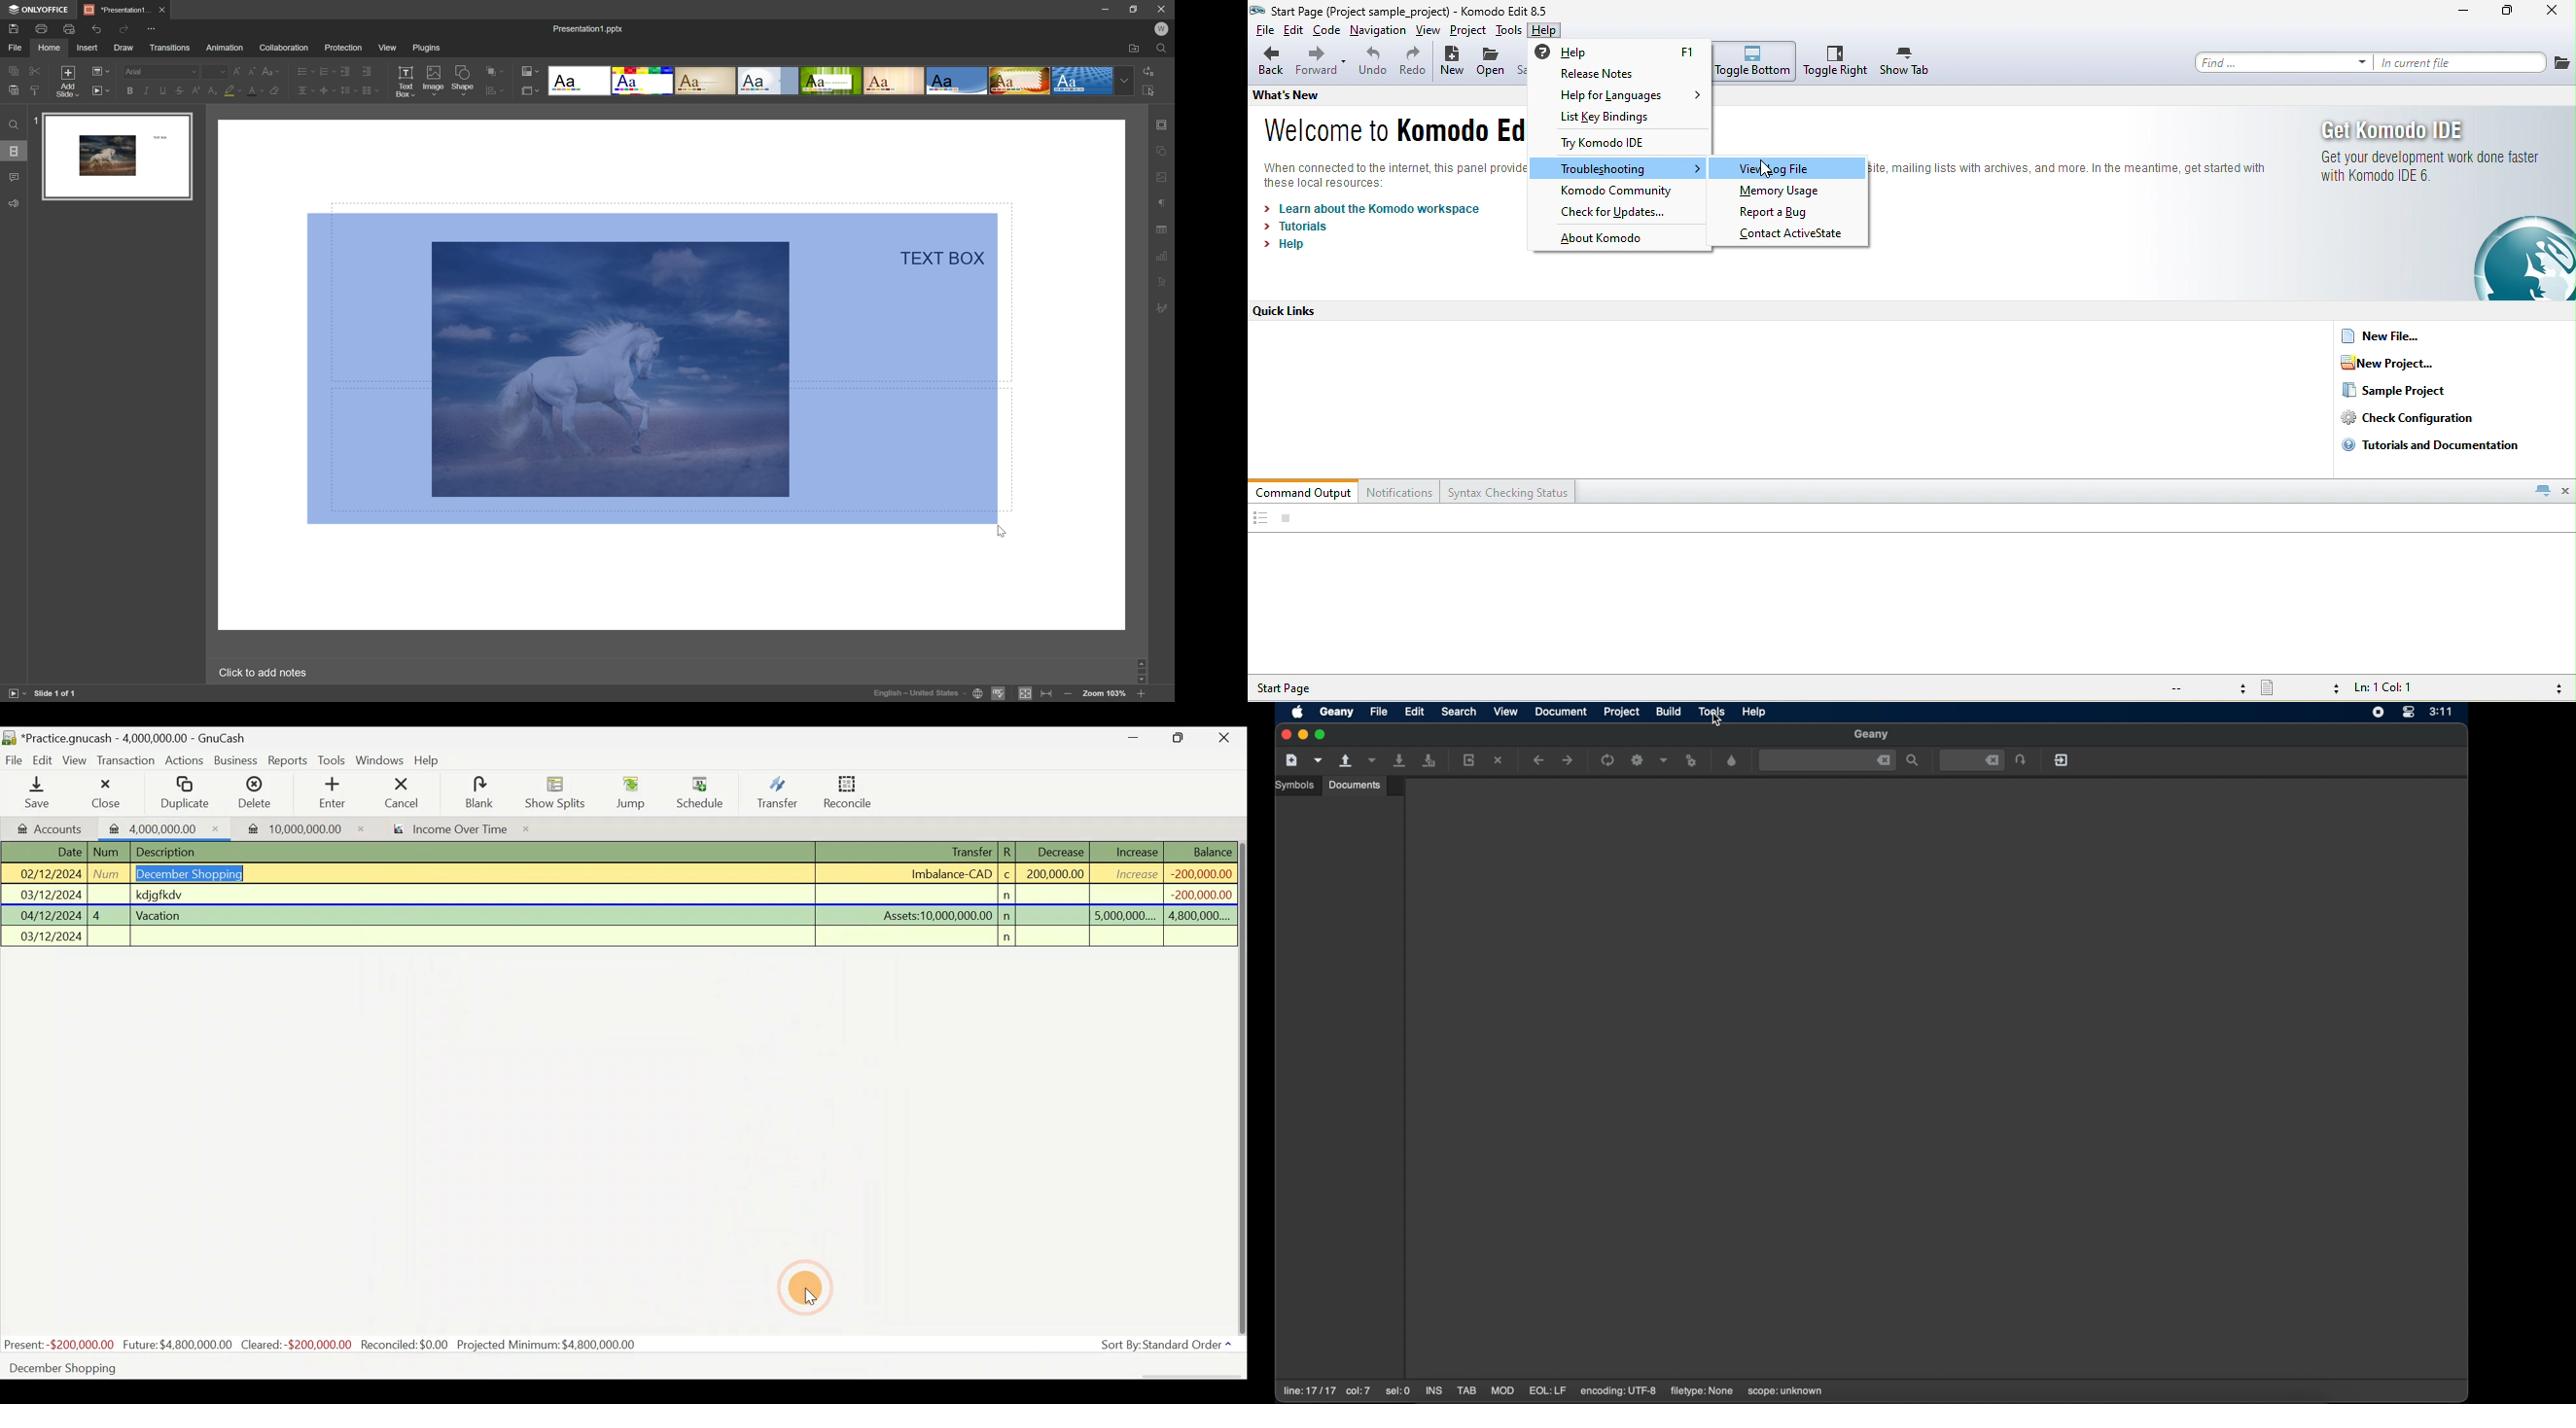  What do you see at coordinates (2022, 760) in the screenshot?
I see `jump to the entered file icon` at bounding box center [2022, 760].